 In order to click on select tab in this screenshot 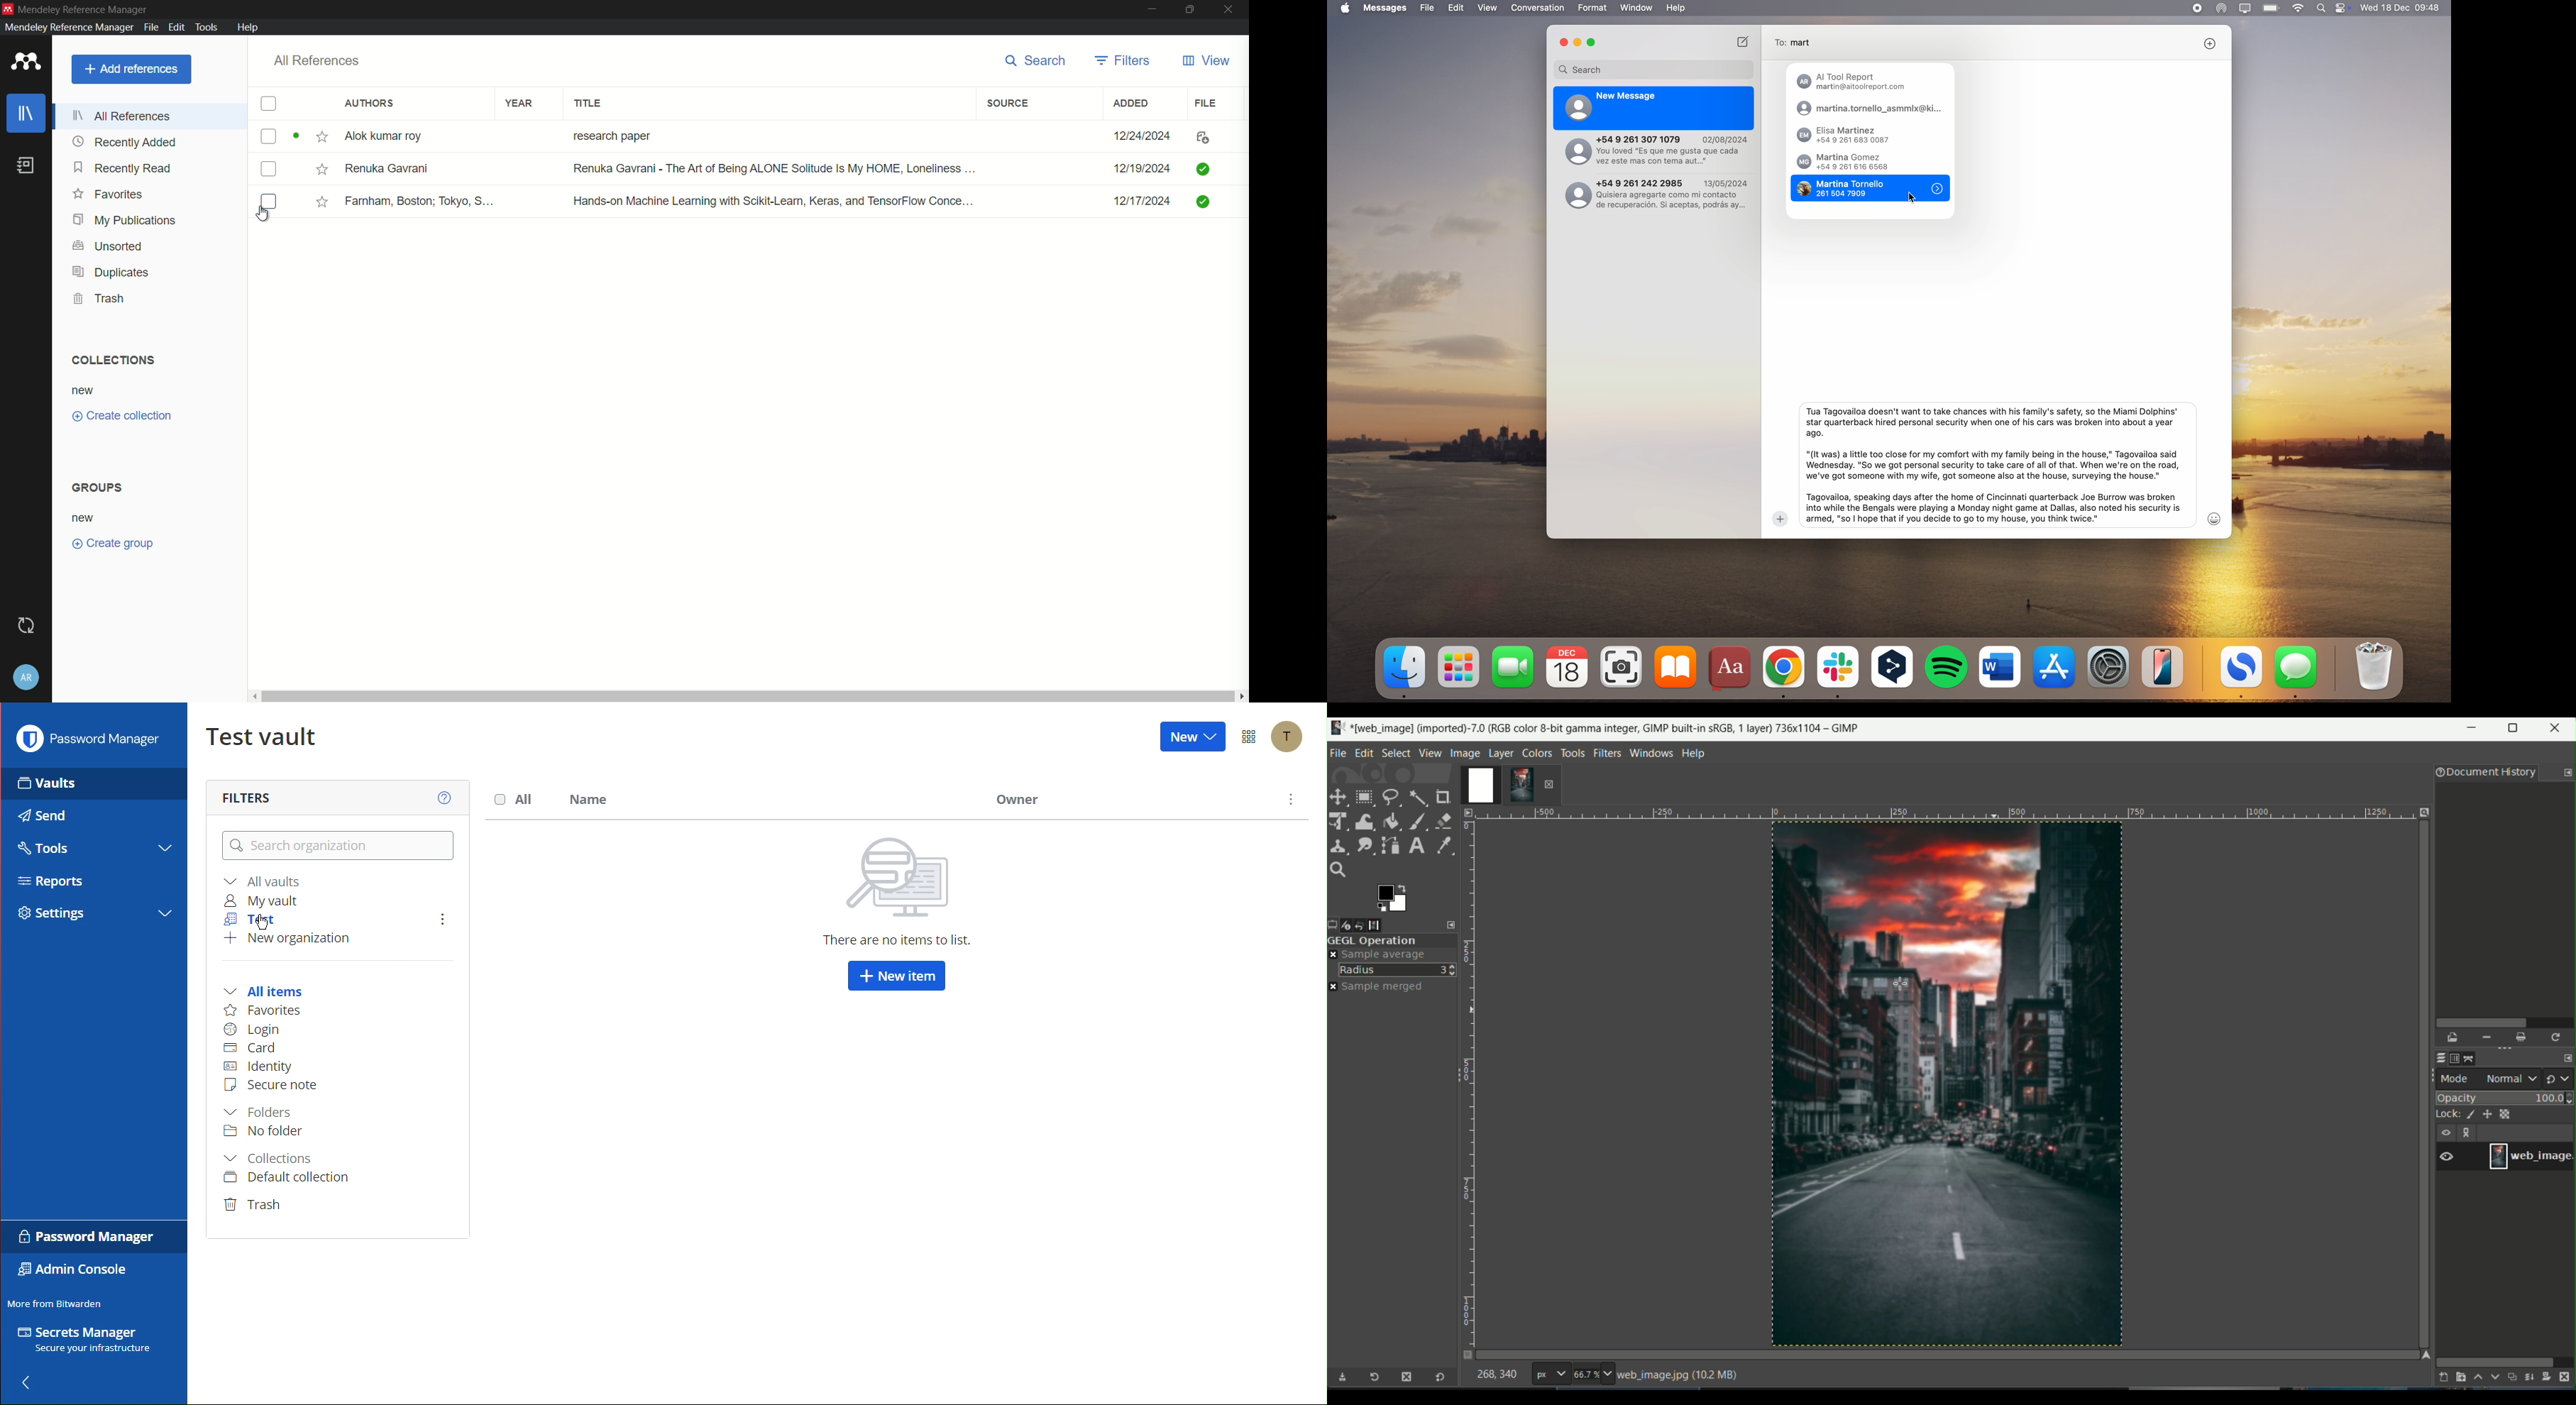, I will do `click(1395, 752)`.